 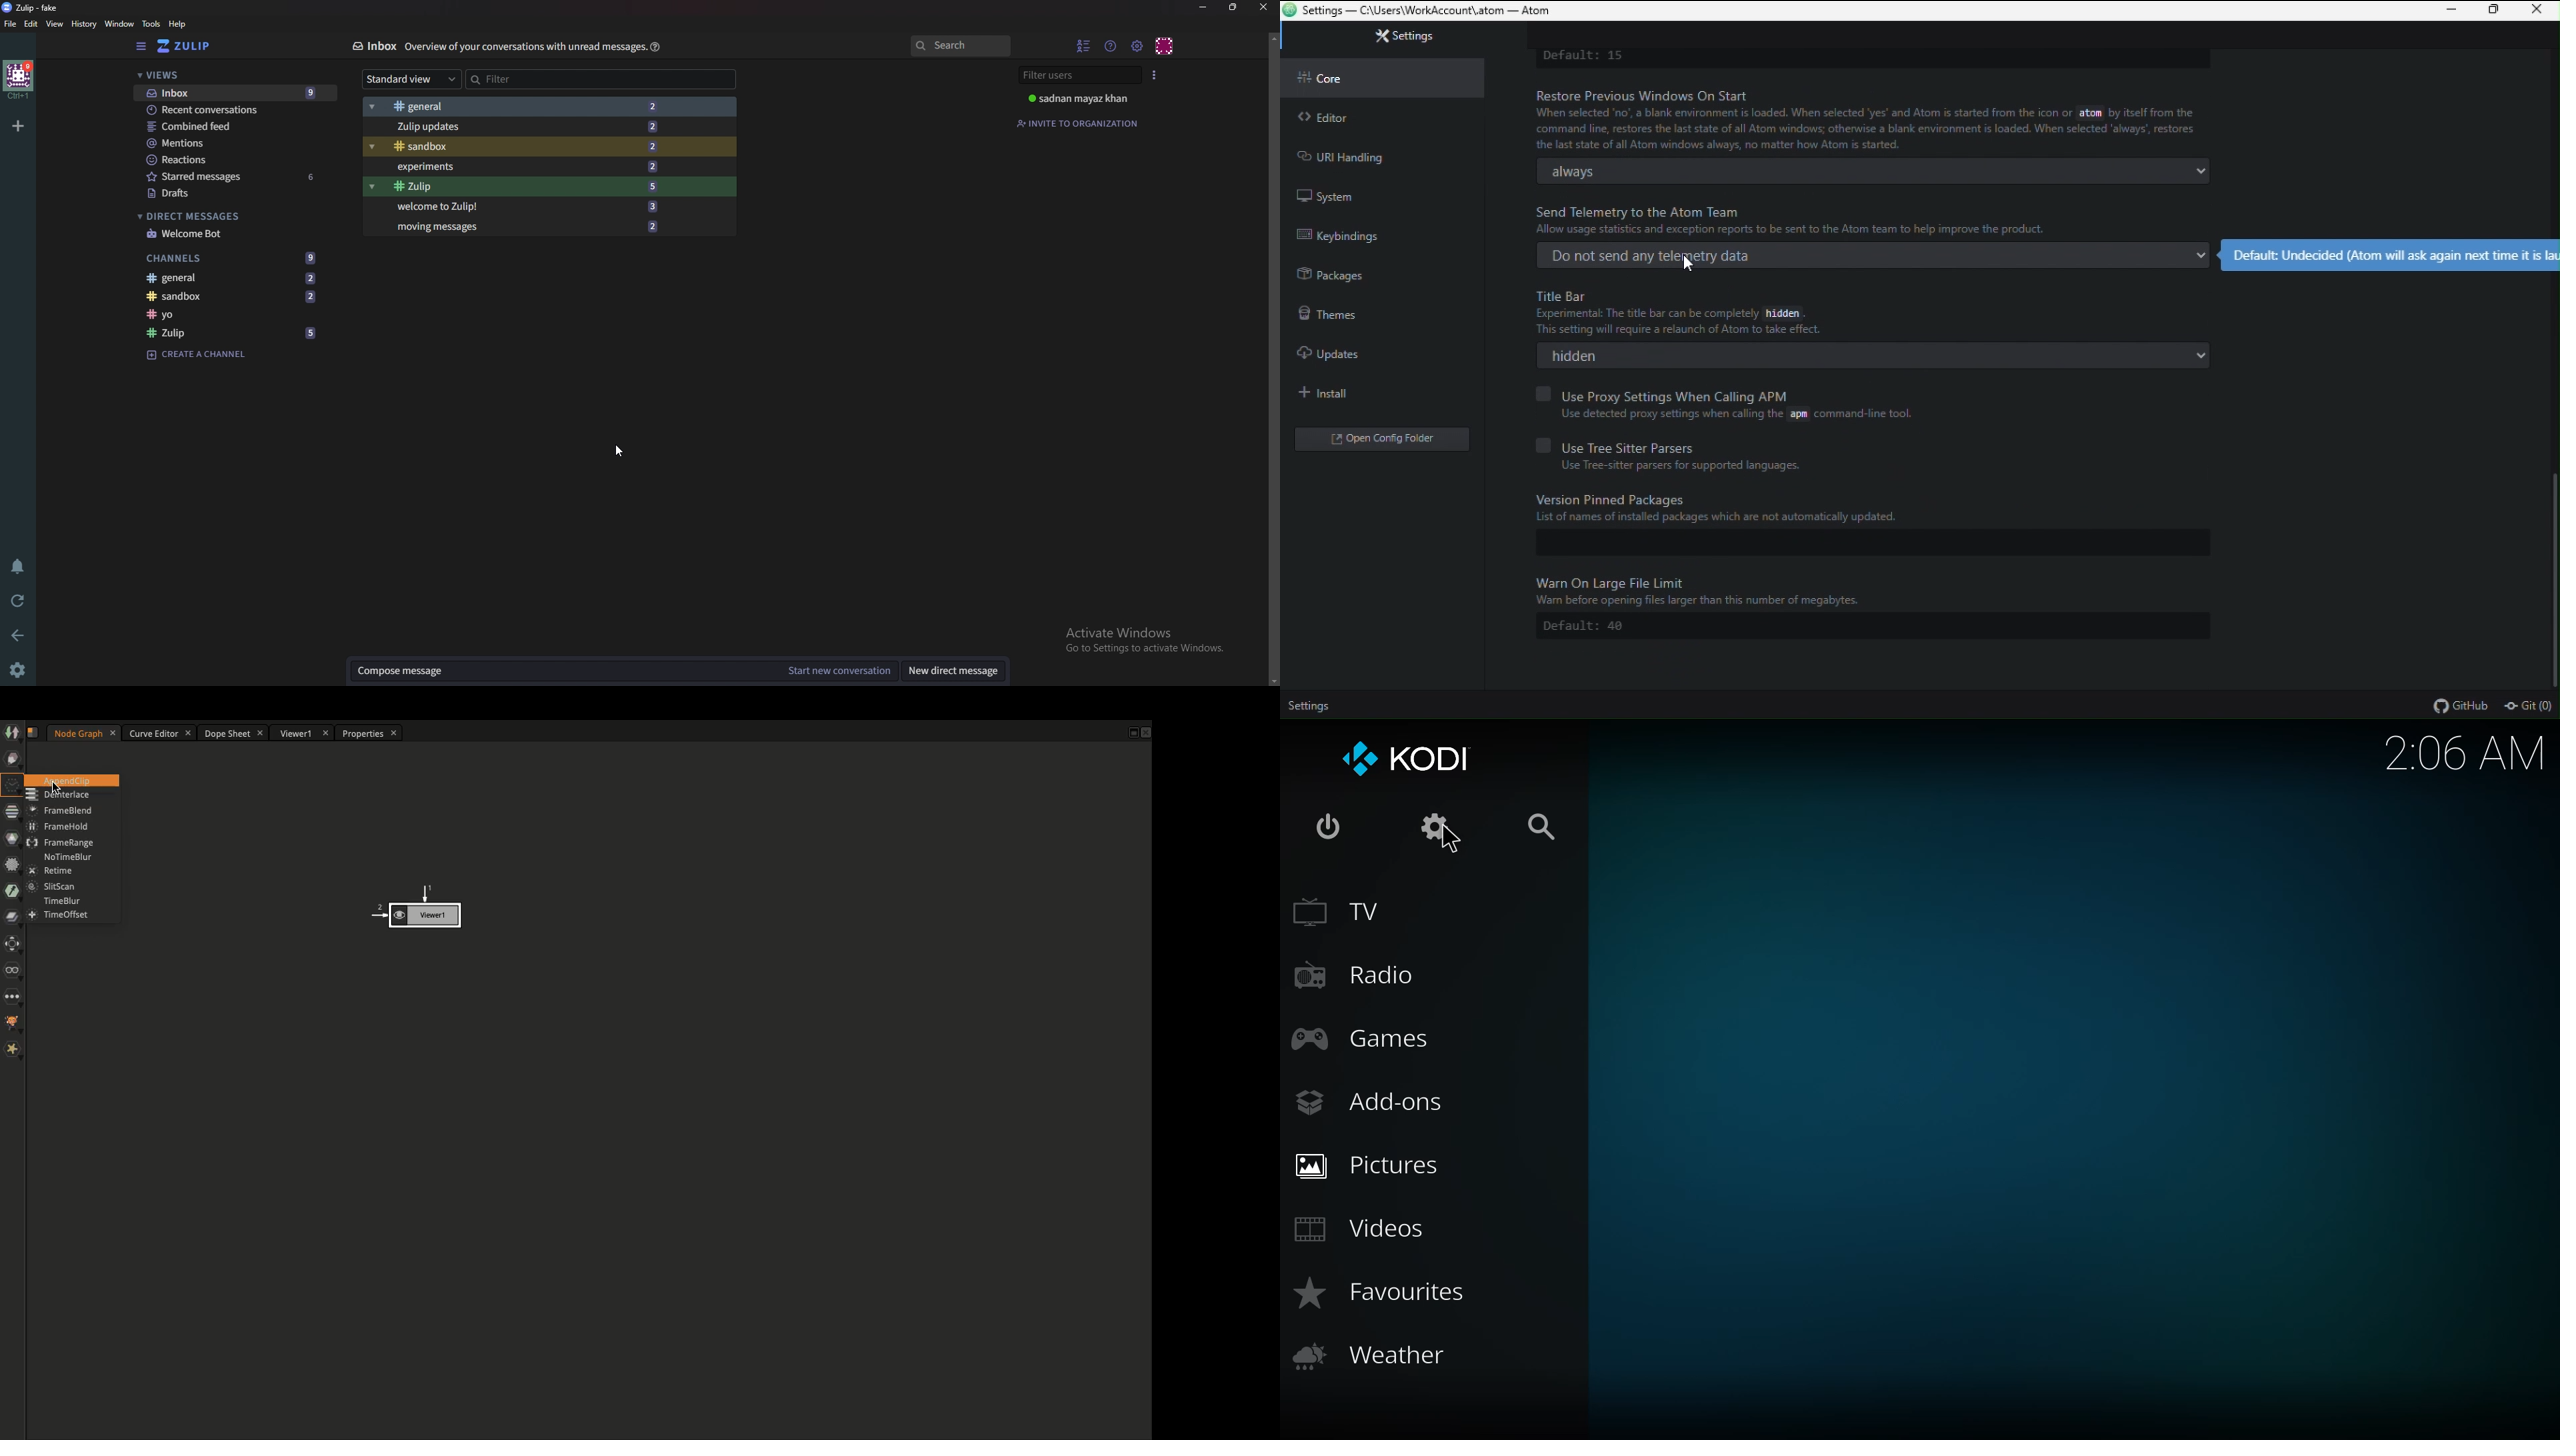 I want to click on weather, so click(x=1381, y=1353).